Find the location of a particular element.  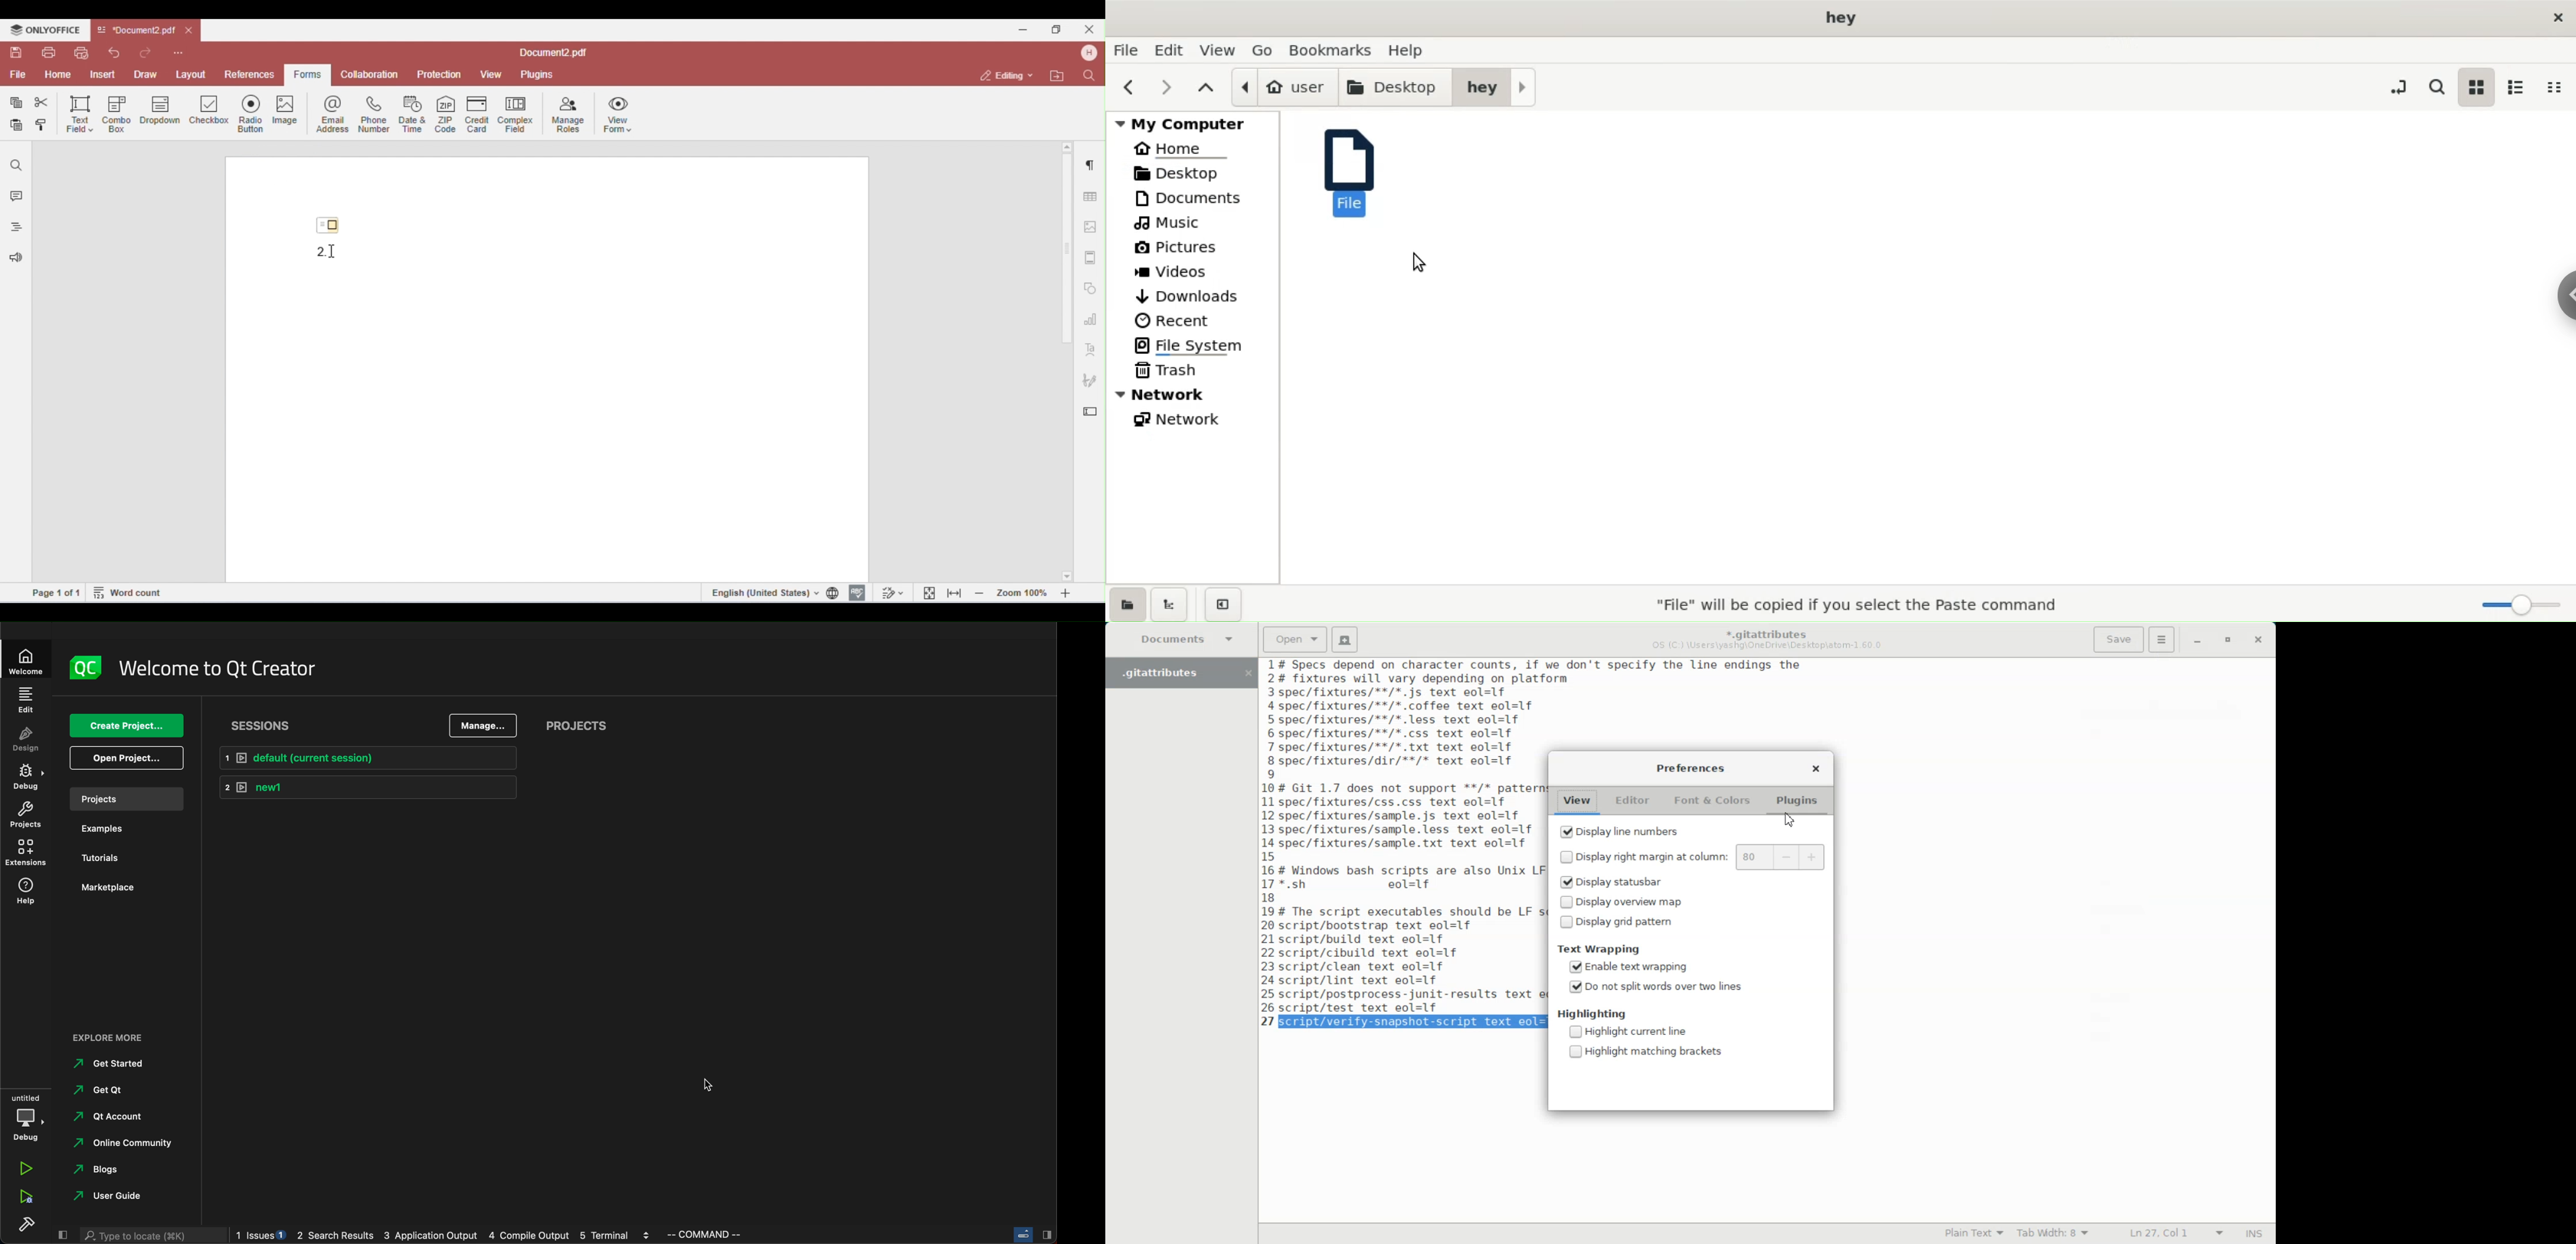

search is located at coordinates (154, 1236).